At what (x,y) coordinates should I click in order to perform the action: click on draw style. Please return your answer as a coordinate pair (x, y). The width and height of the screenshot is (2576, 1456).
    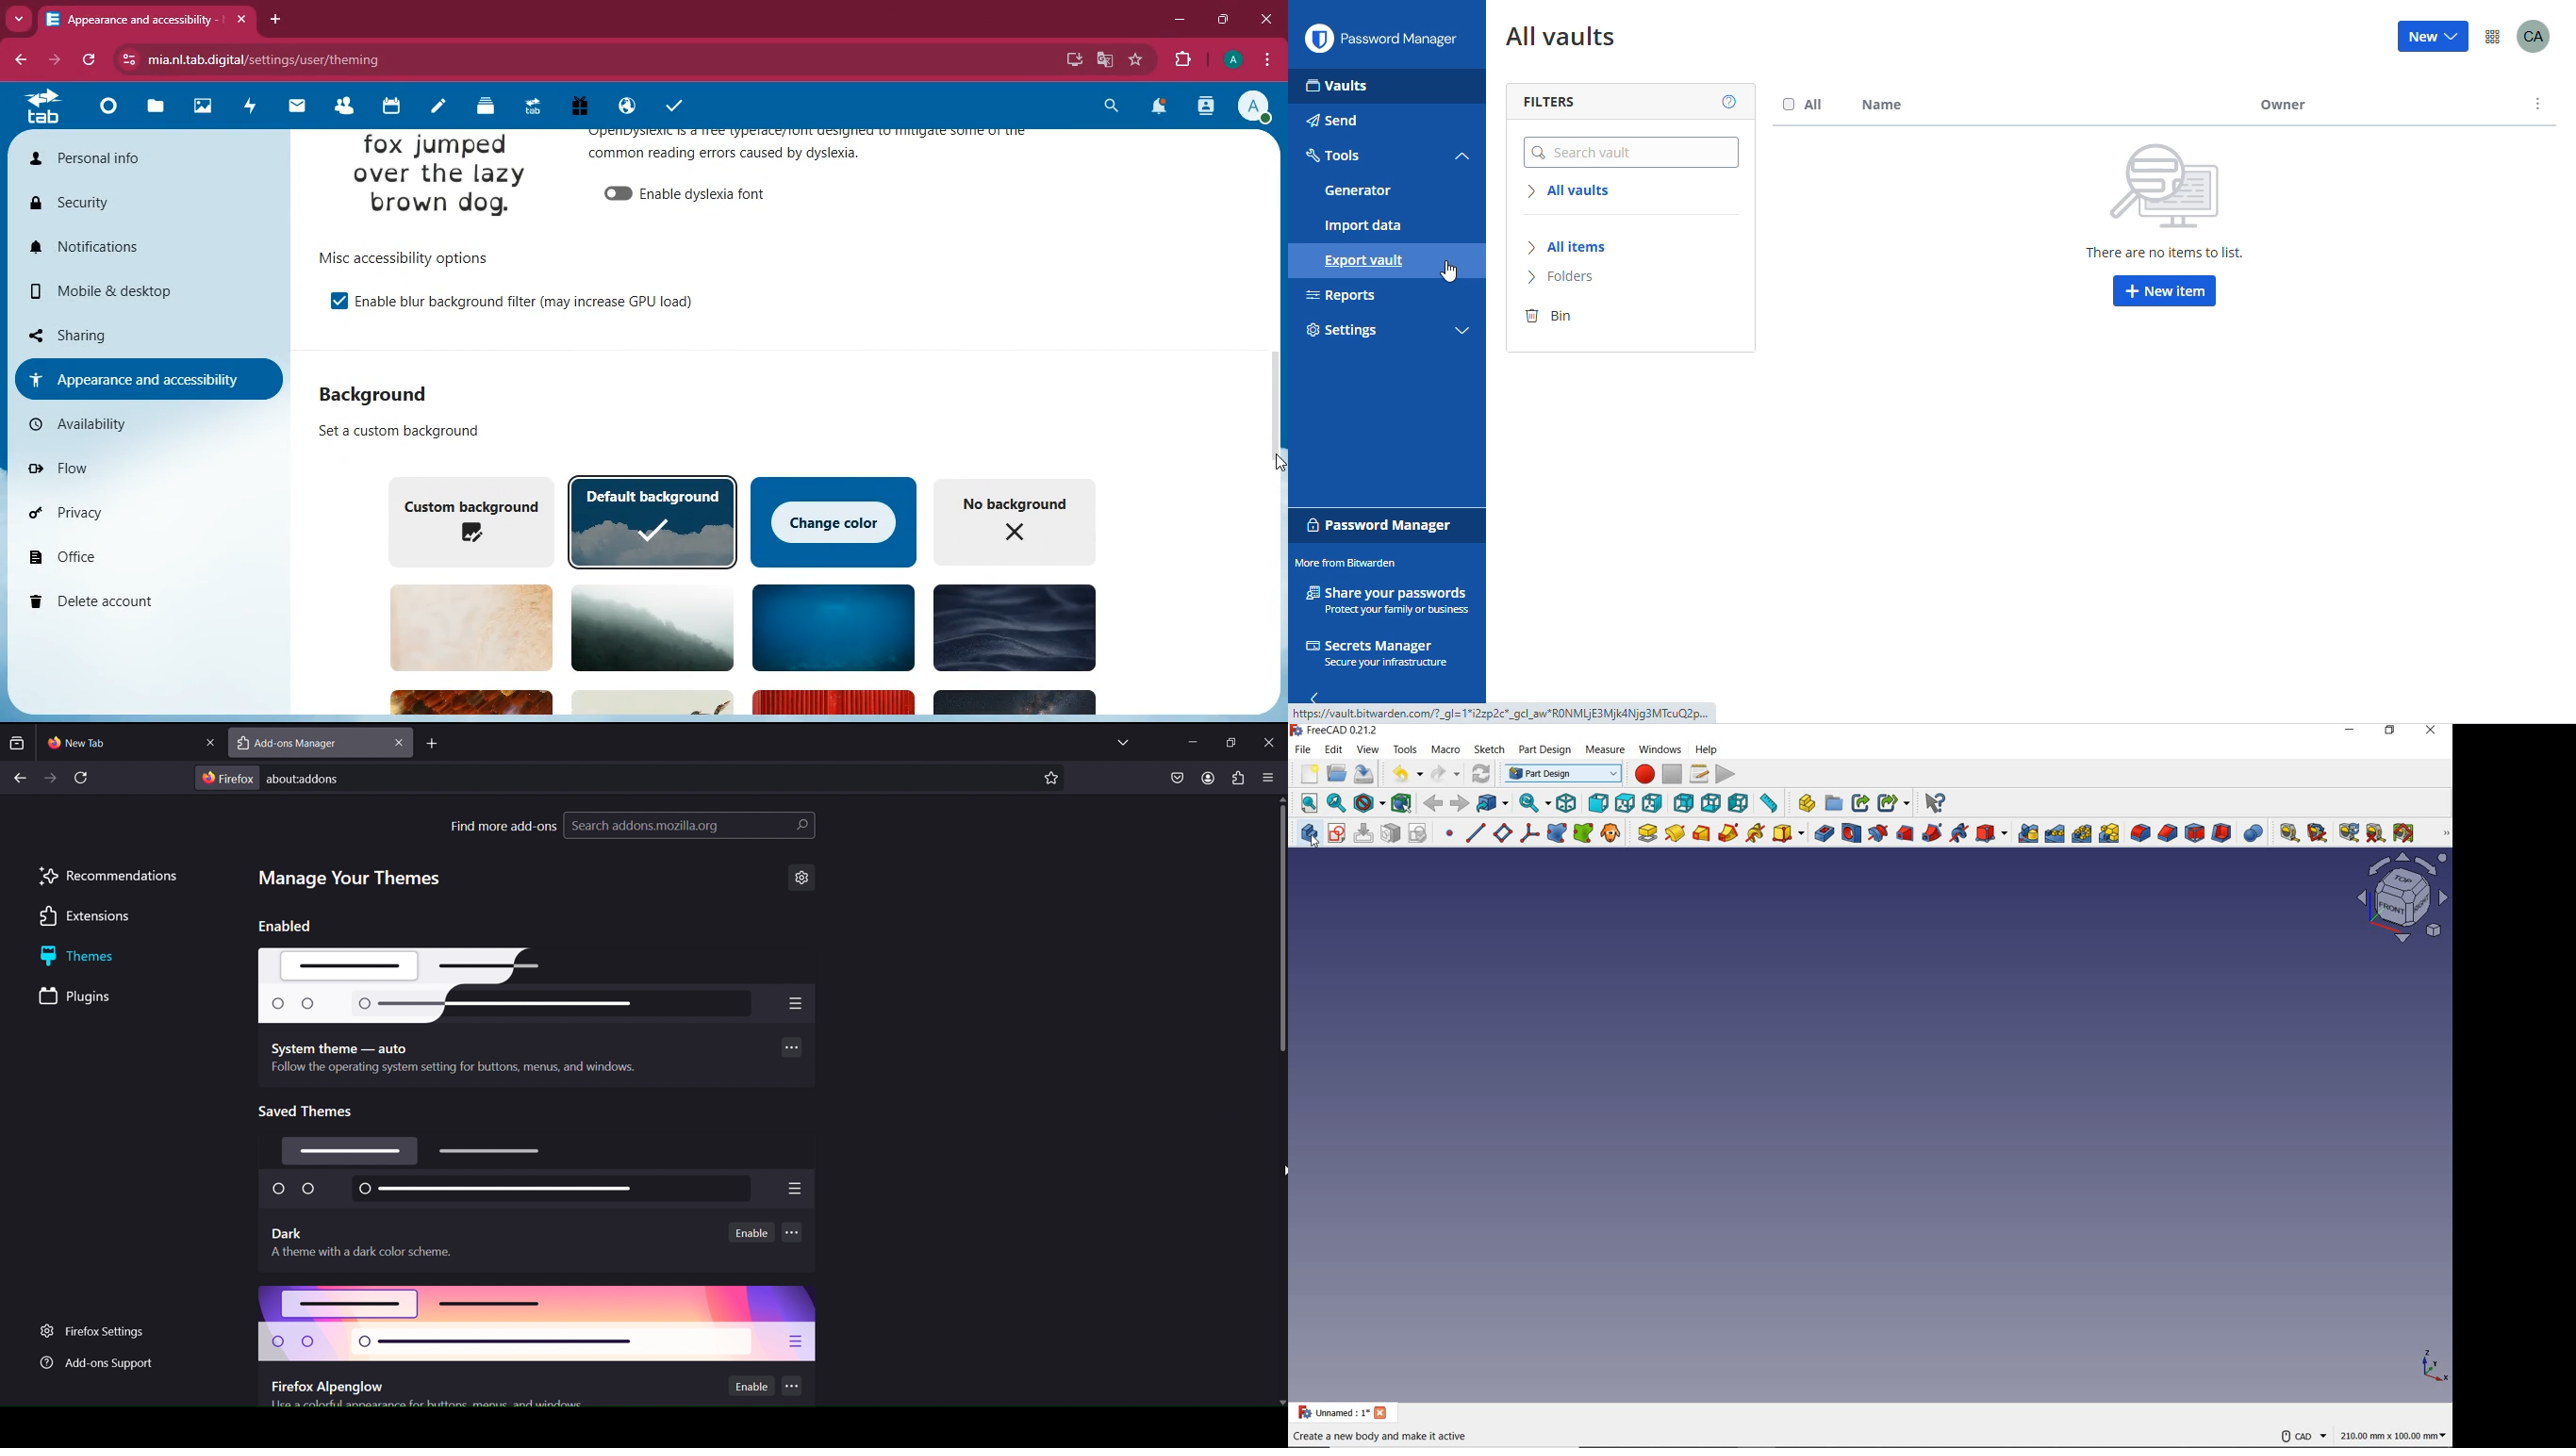
    Looking at the image, I should click on (1369, 803).